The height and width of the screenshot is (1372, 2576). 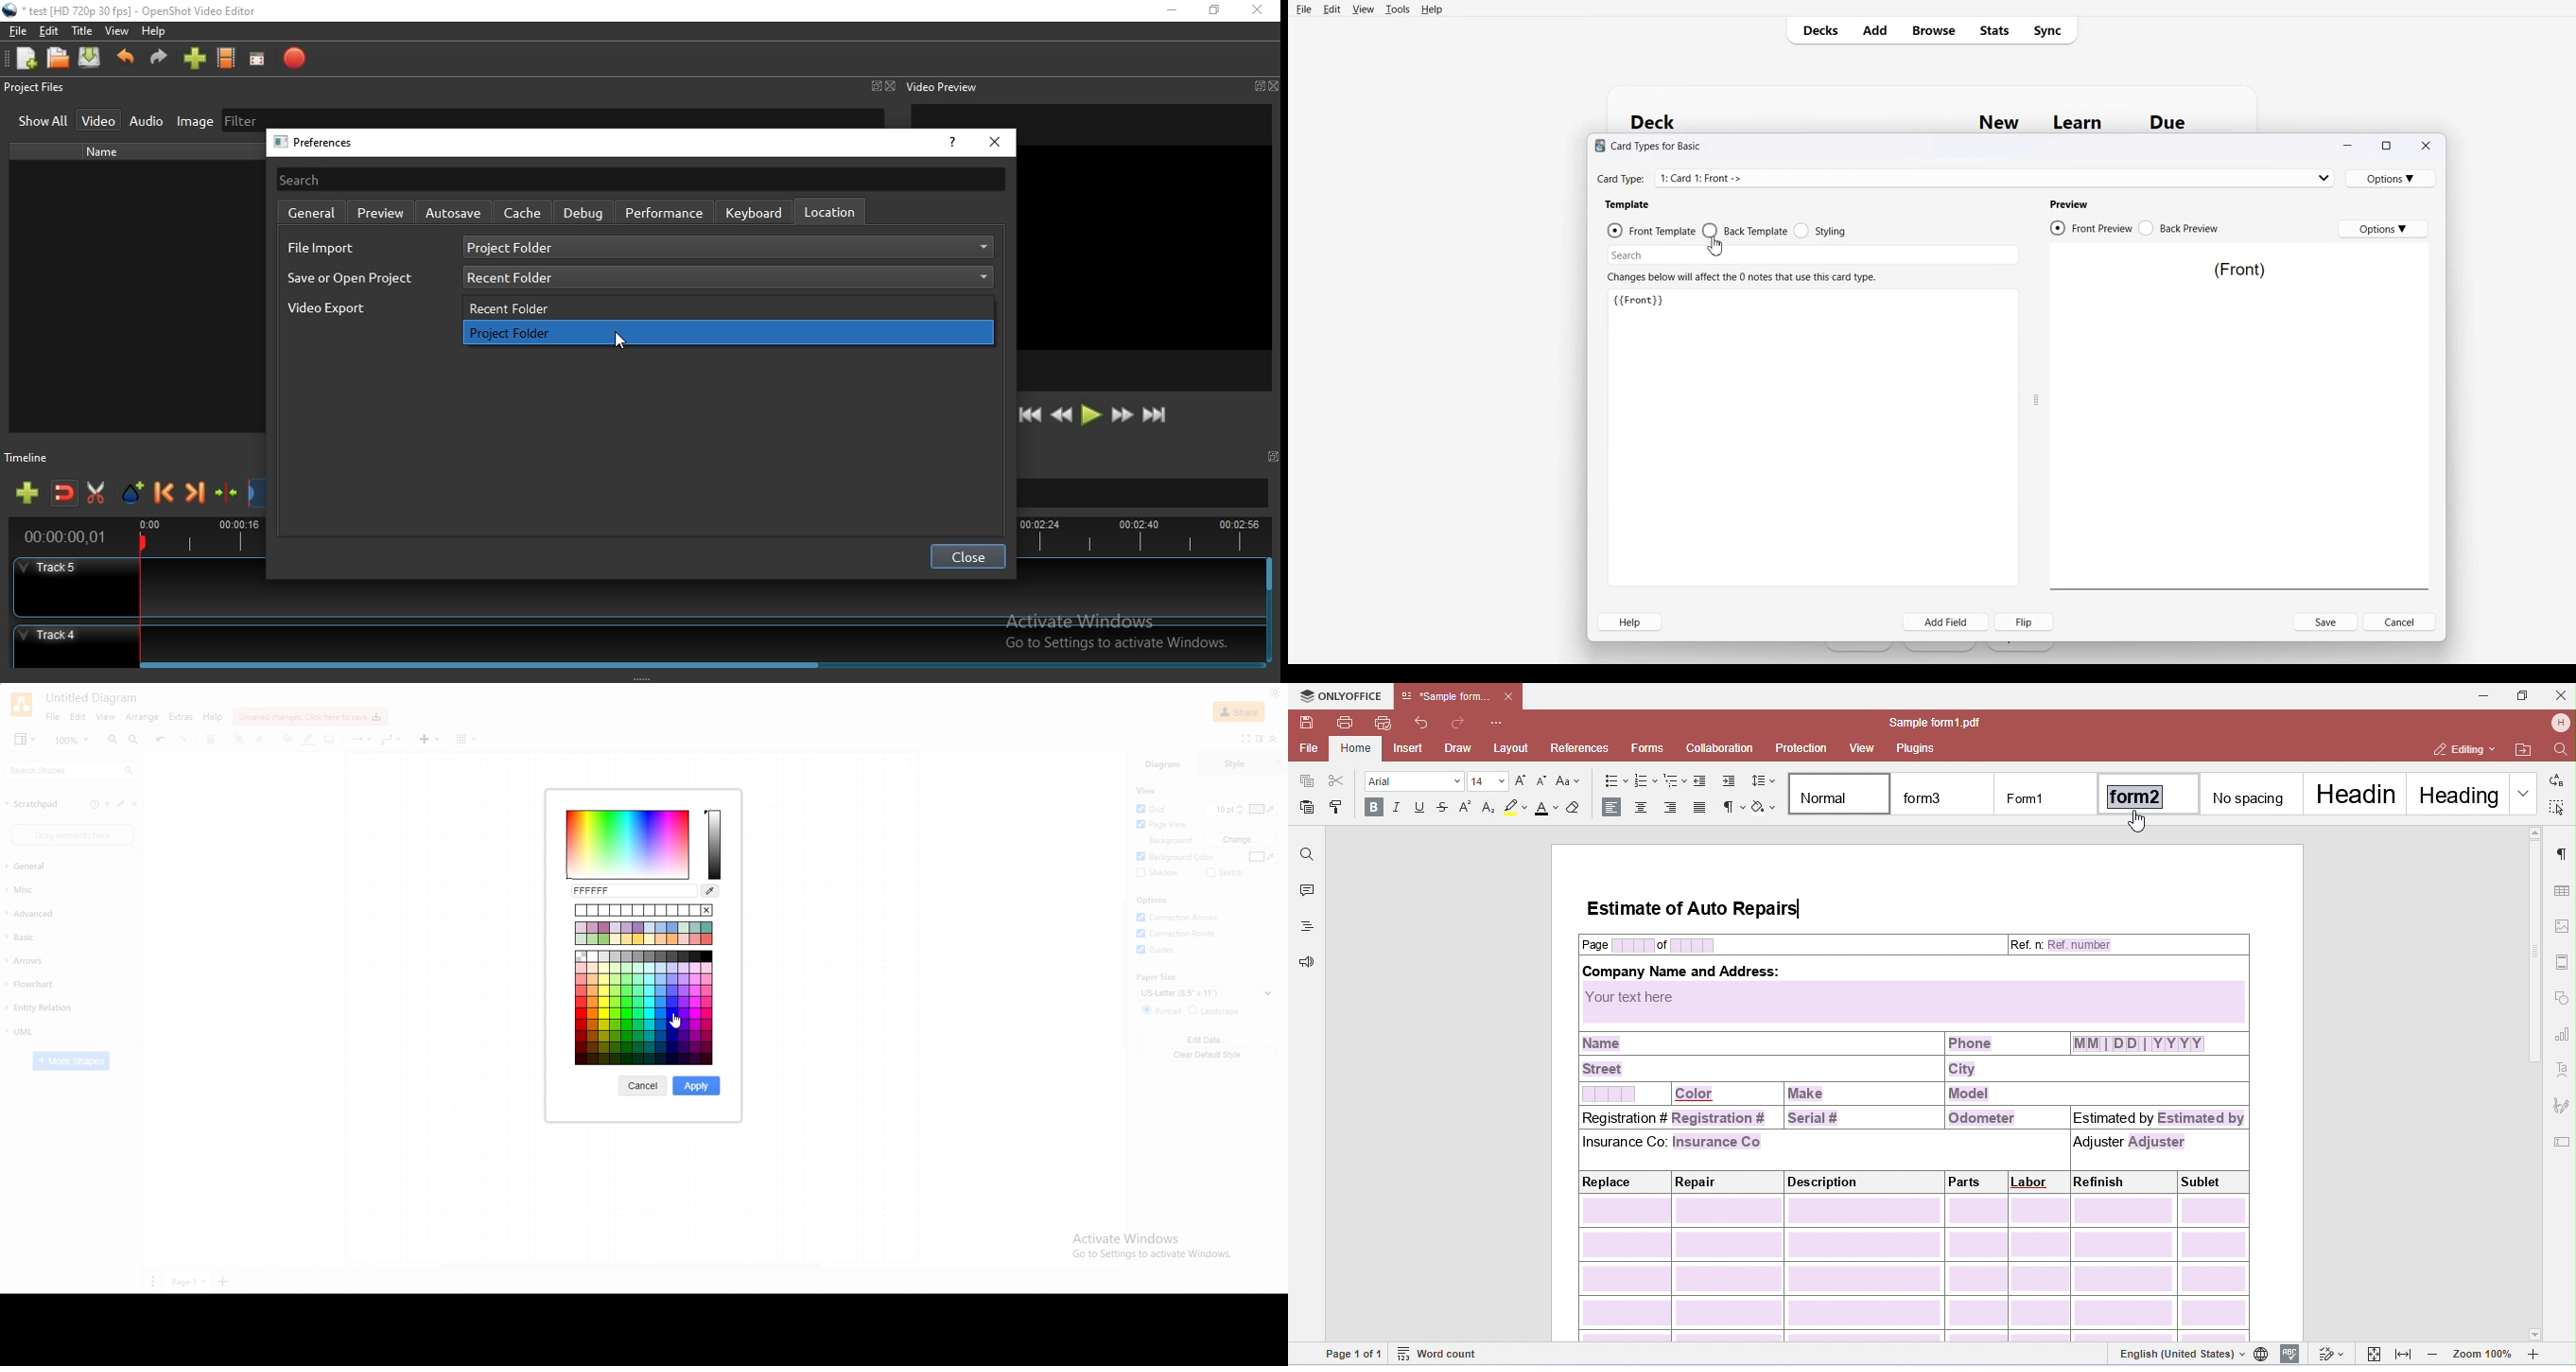 I want to click on import files, so click(x=193, y=61).